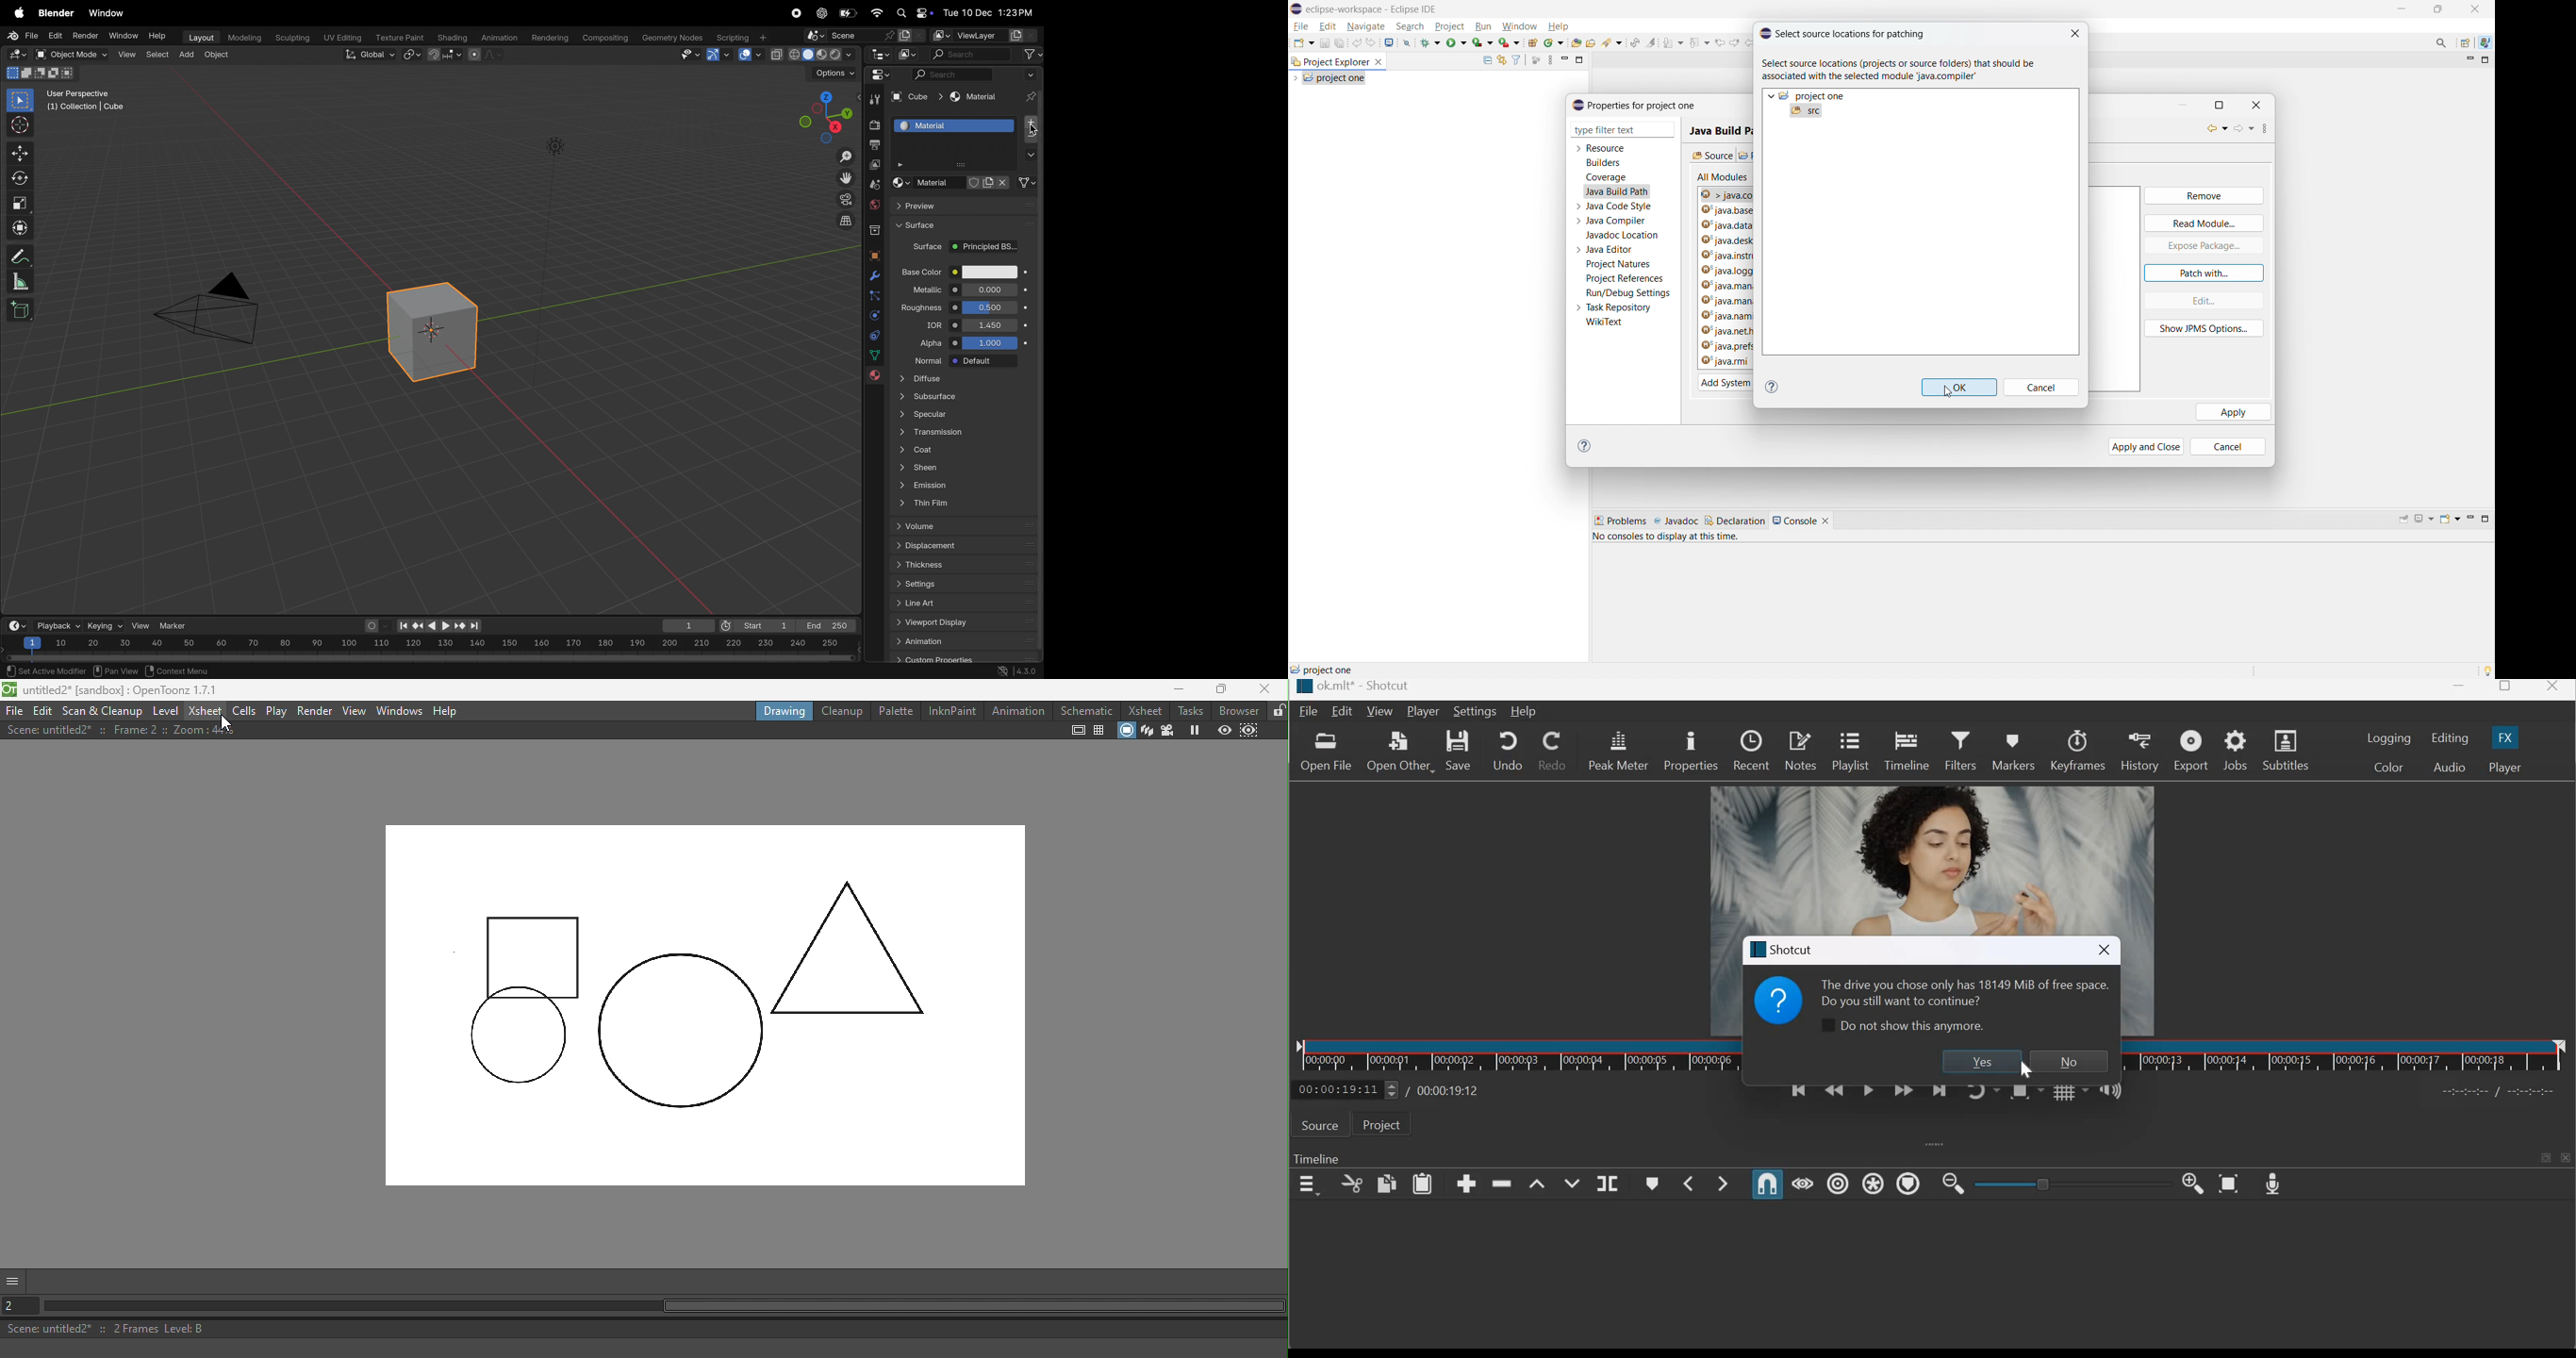 This screenshot has height=1372, width=2576. I want to click on scale, so click(429, 645).